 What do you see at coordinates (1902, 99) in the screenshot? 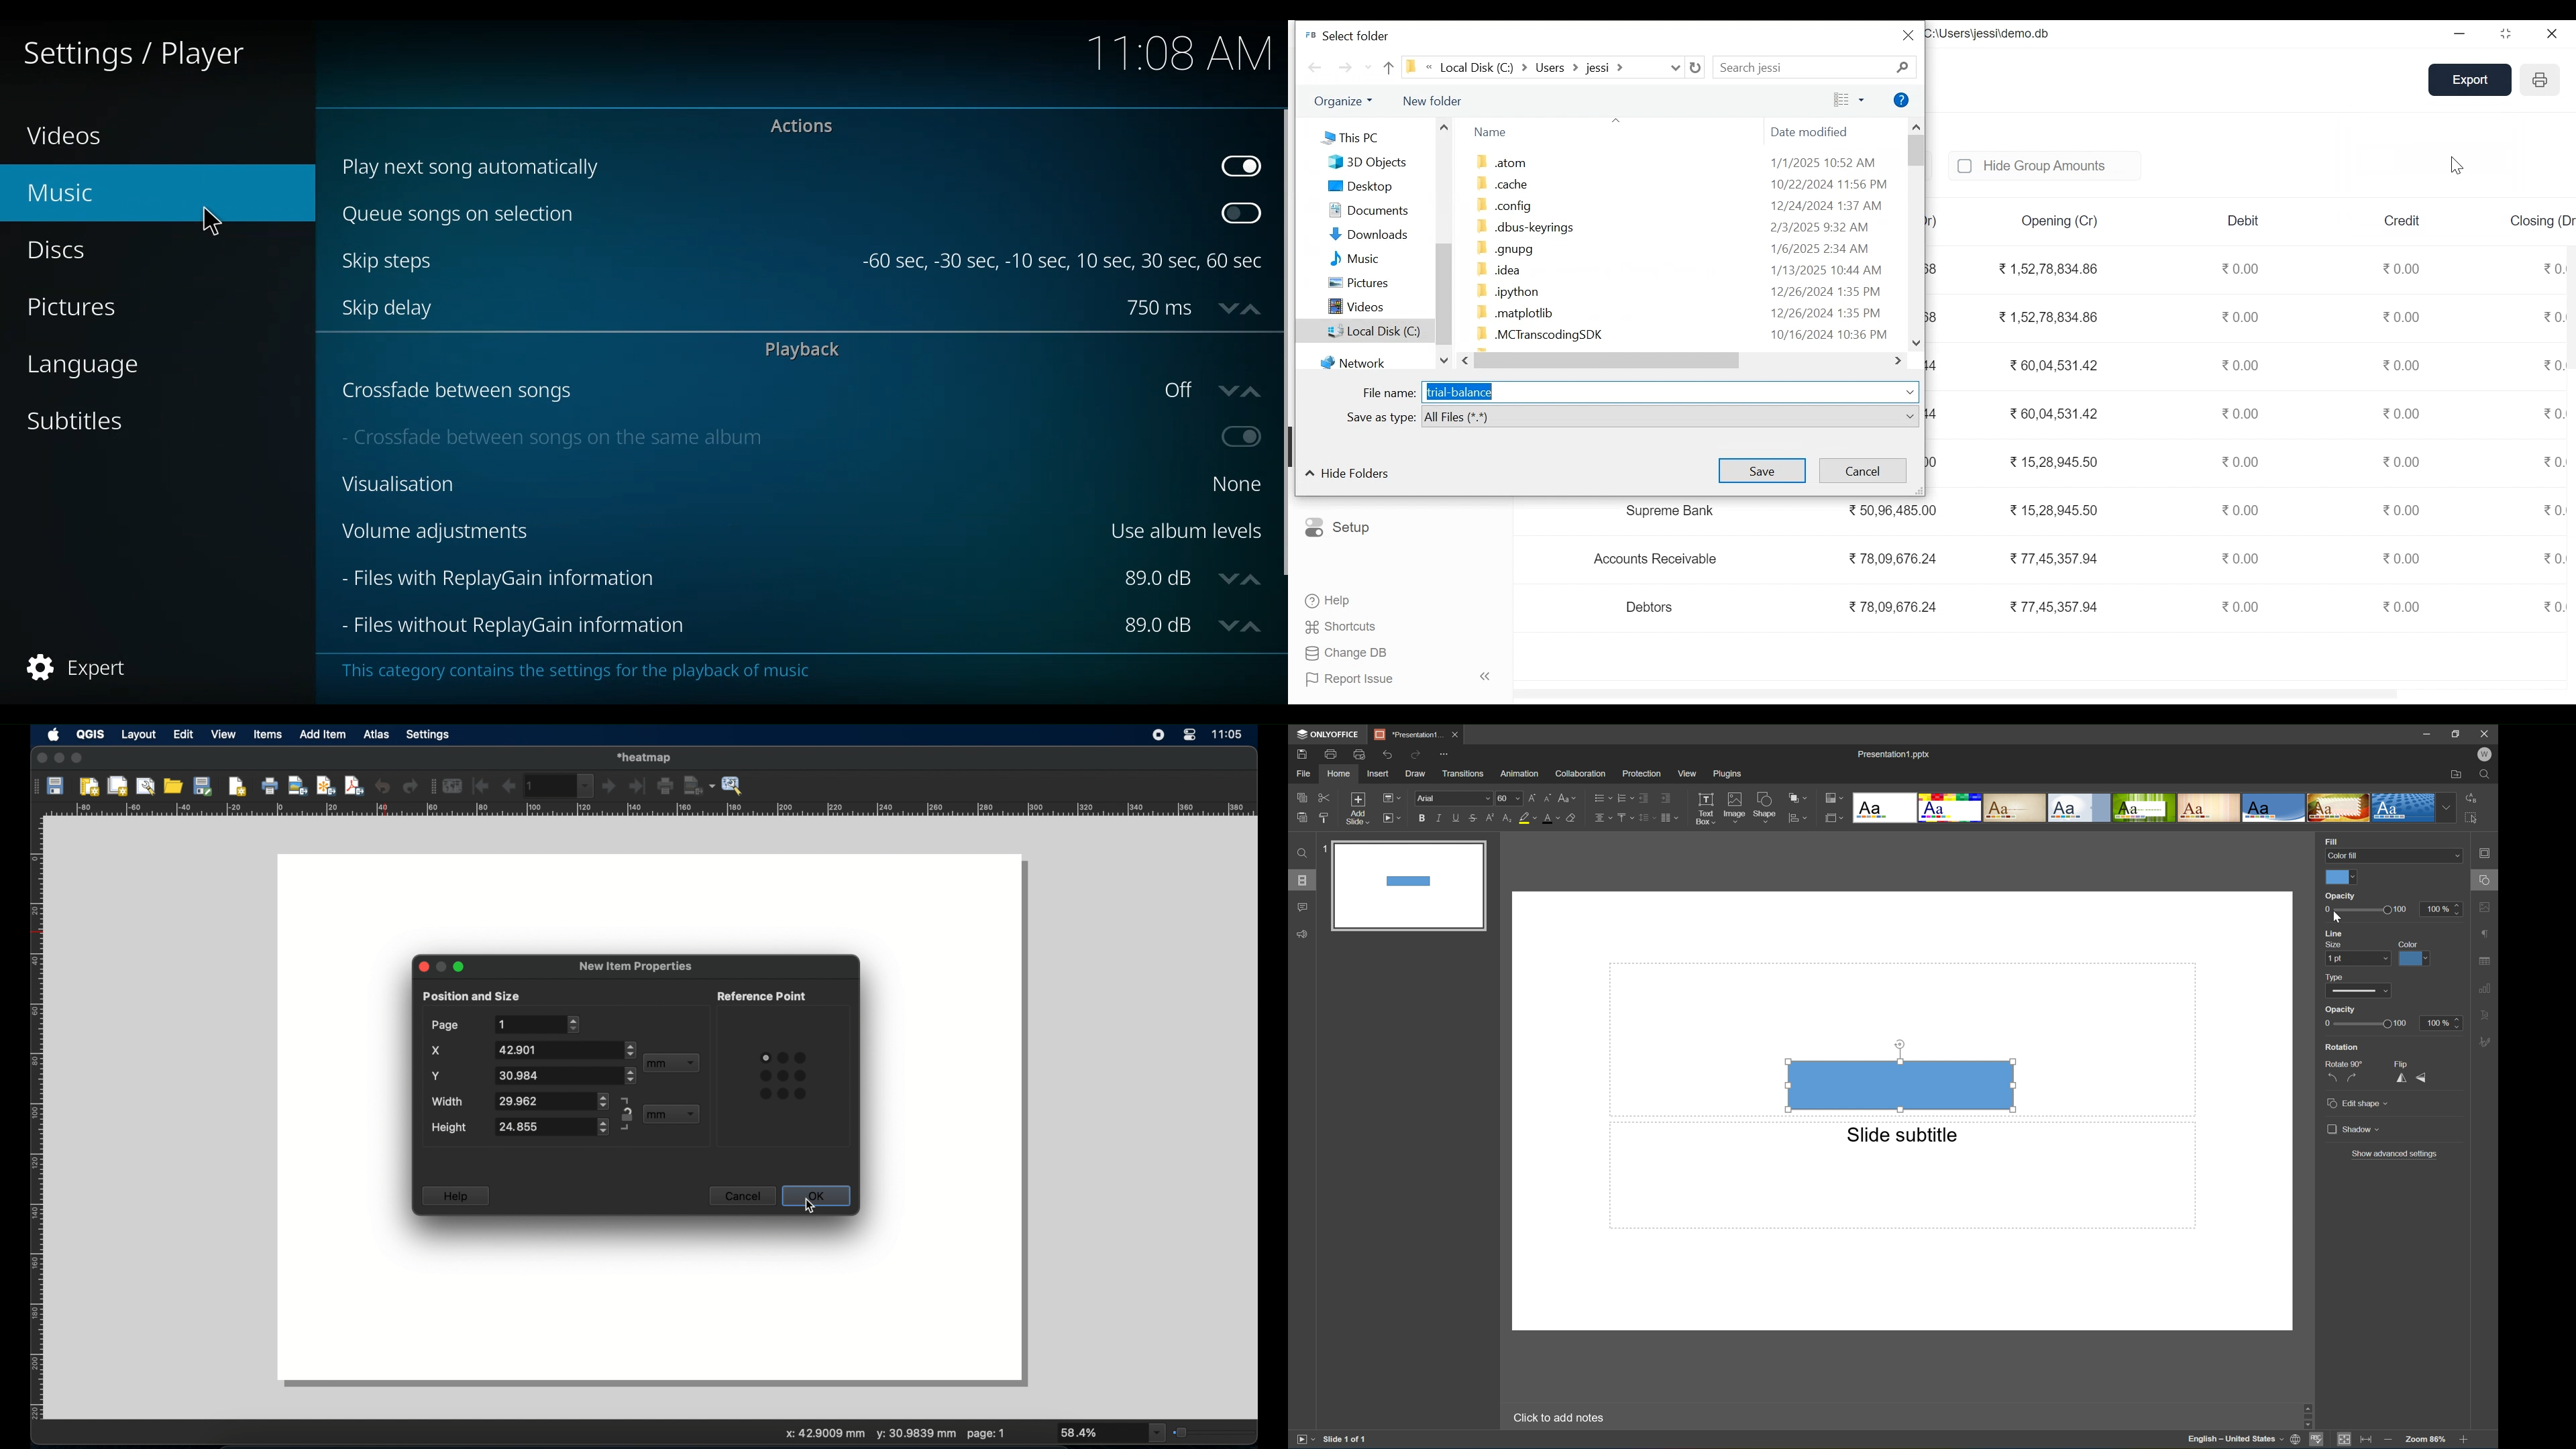
I see `Help` at bounding box center [1902, 99].